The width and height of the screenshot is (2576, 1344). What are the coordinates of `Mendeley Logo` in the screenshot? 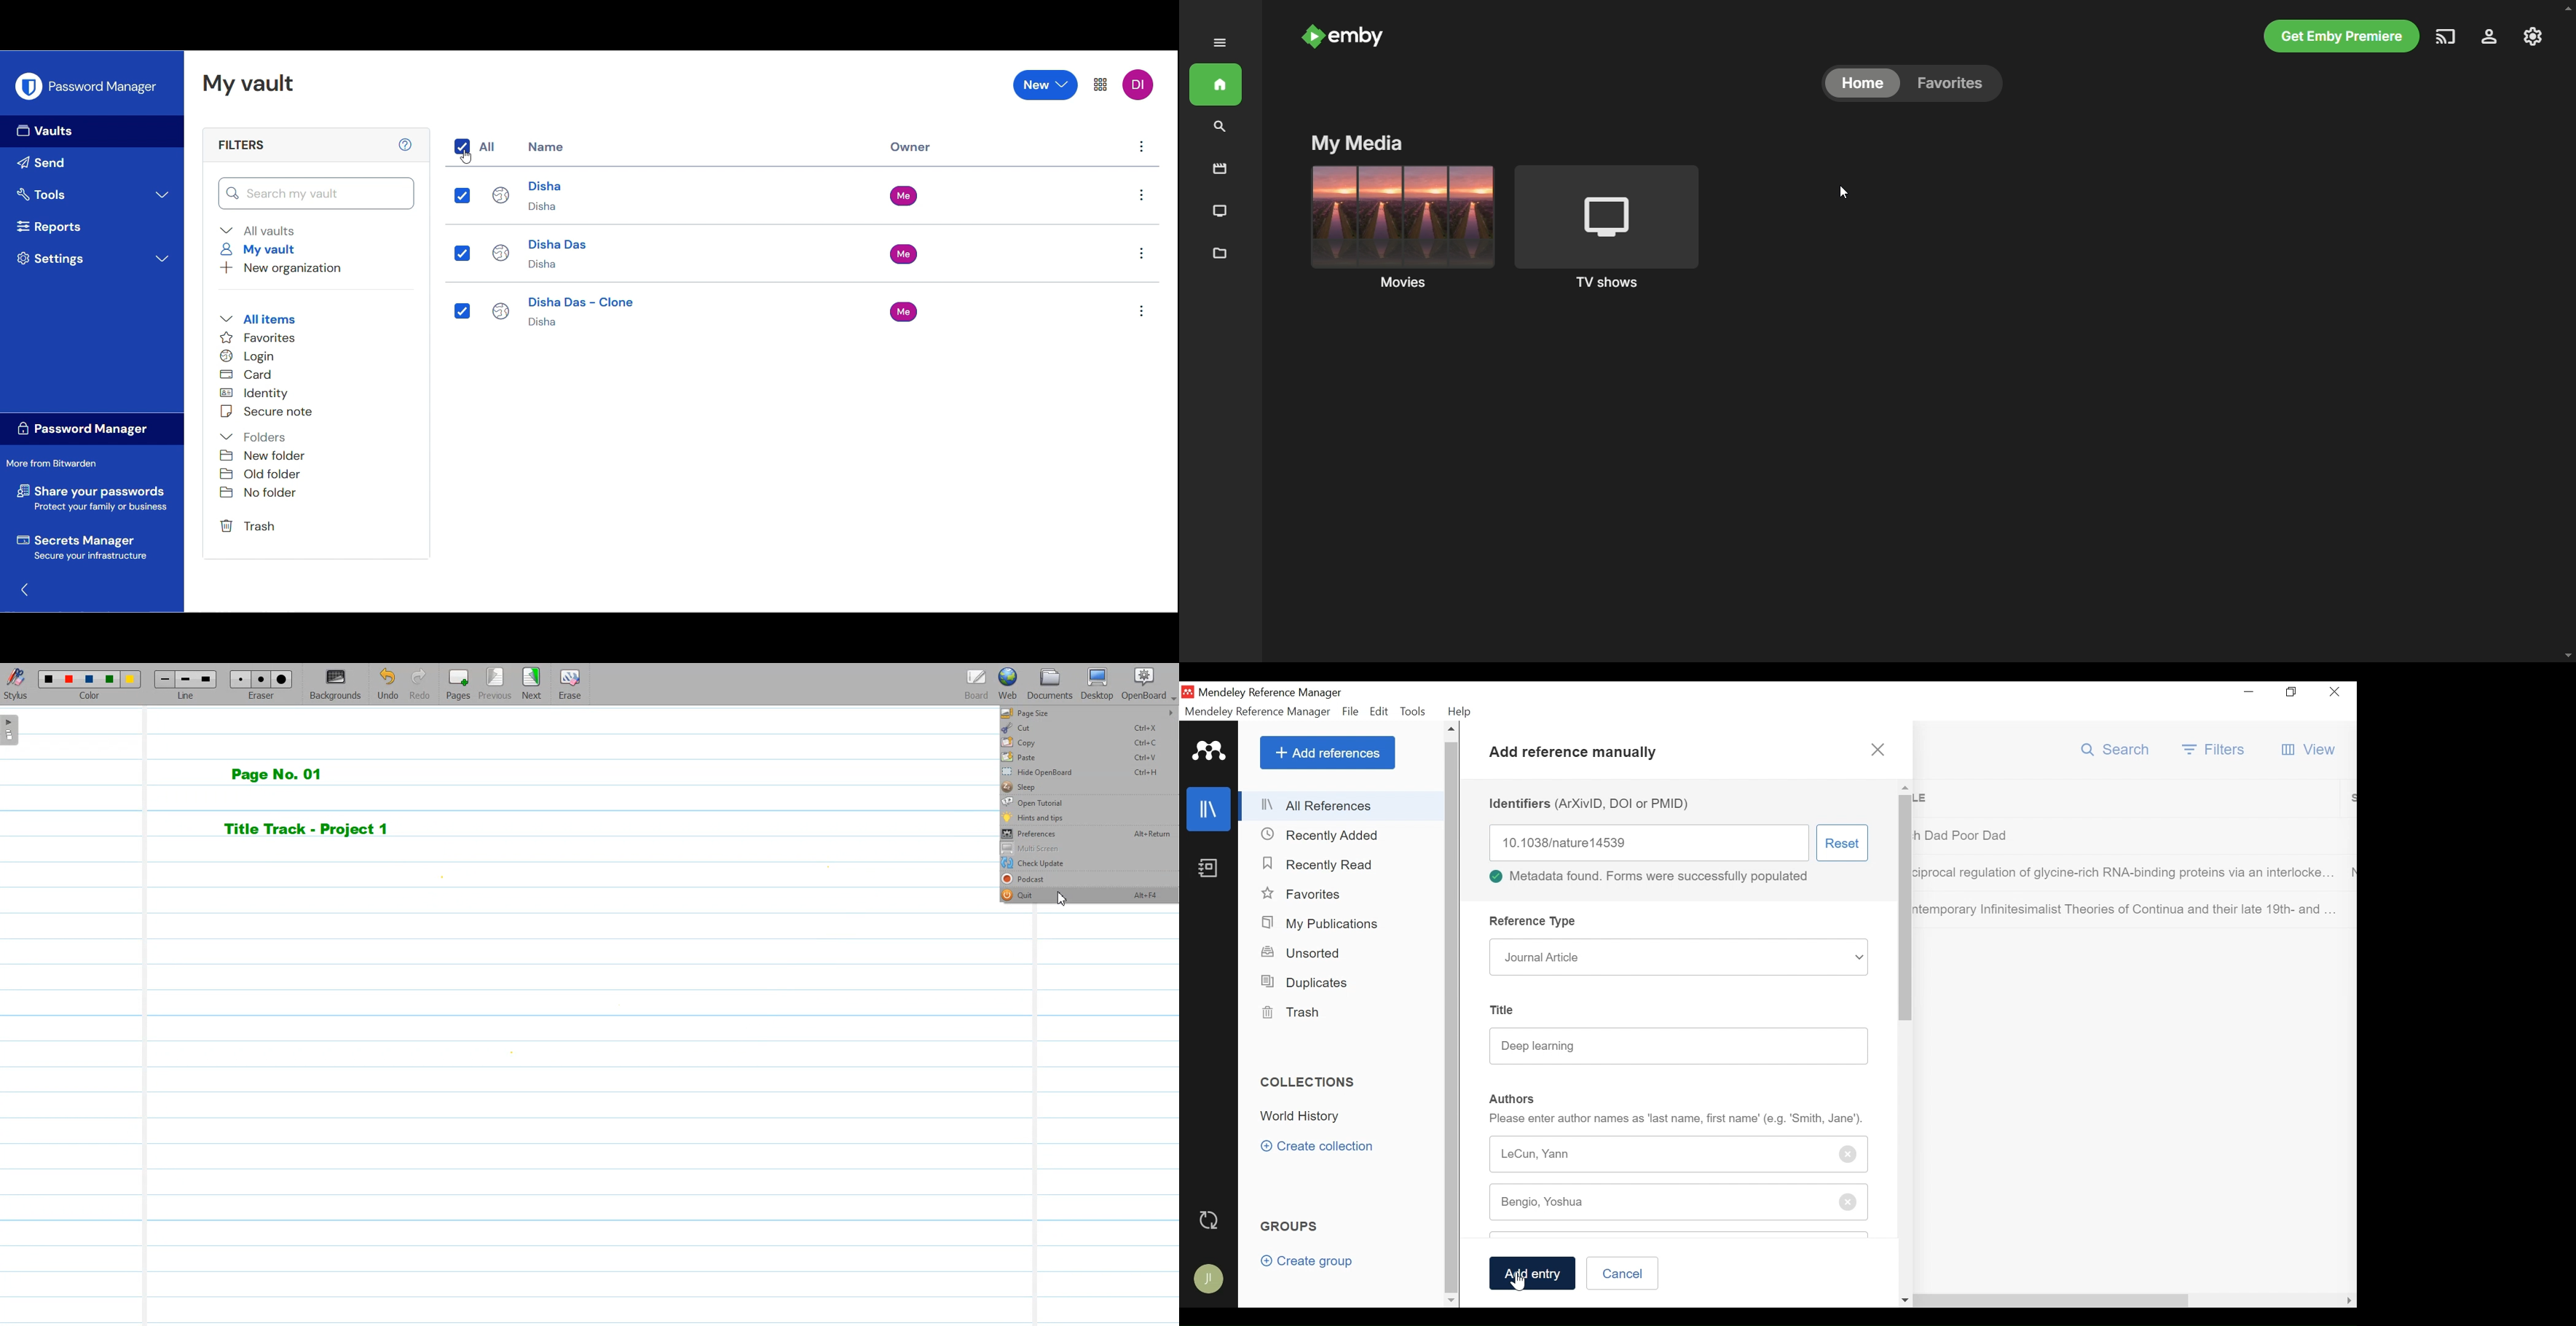 It's located at (1209, 751).